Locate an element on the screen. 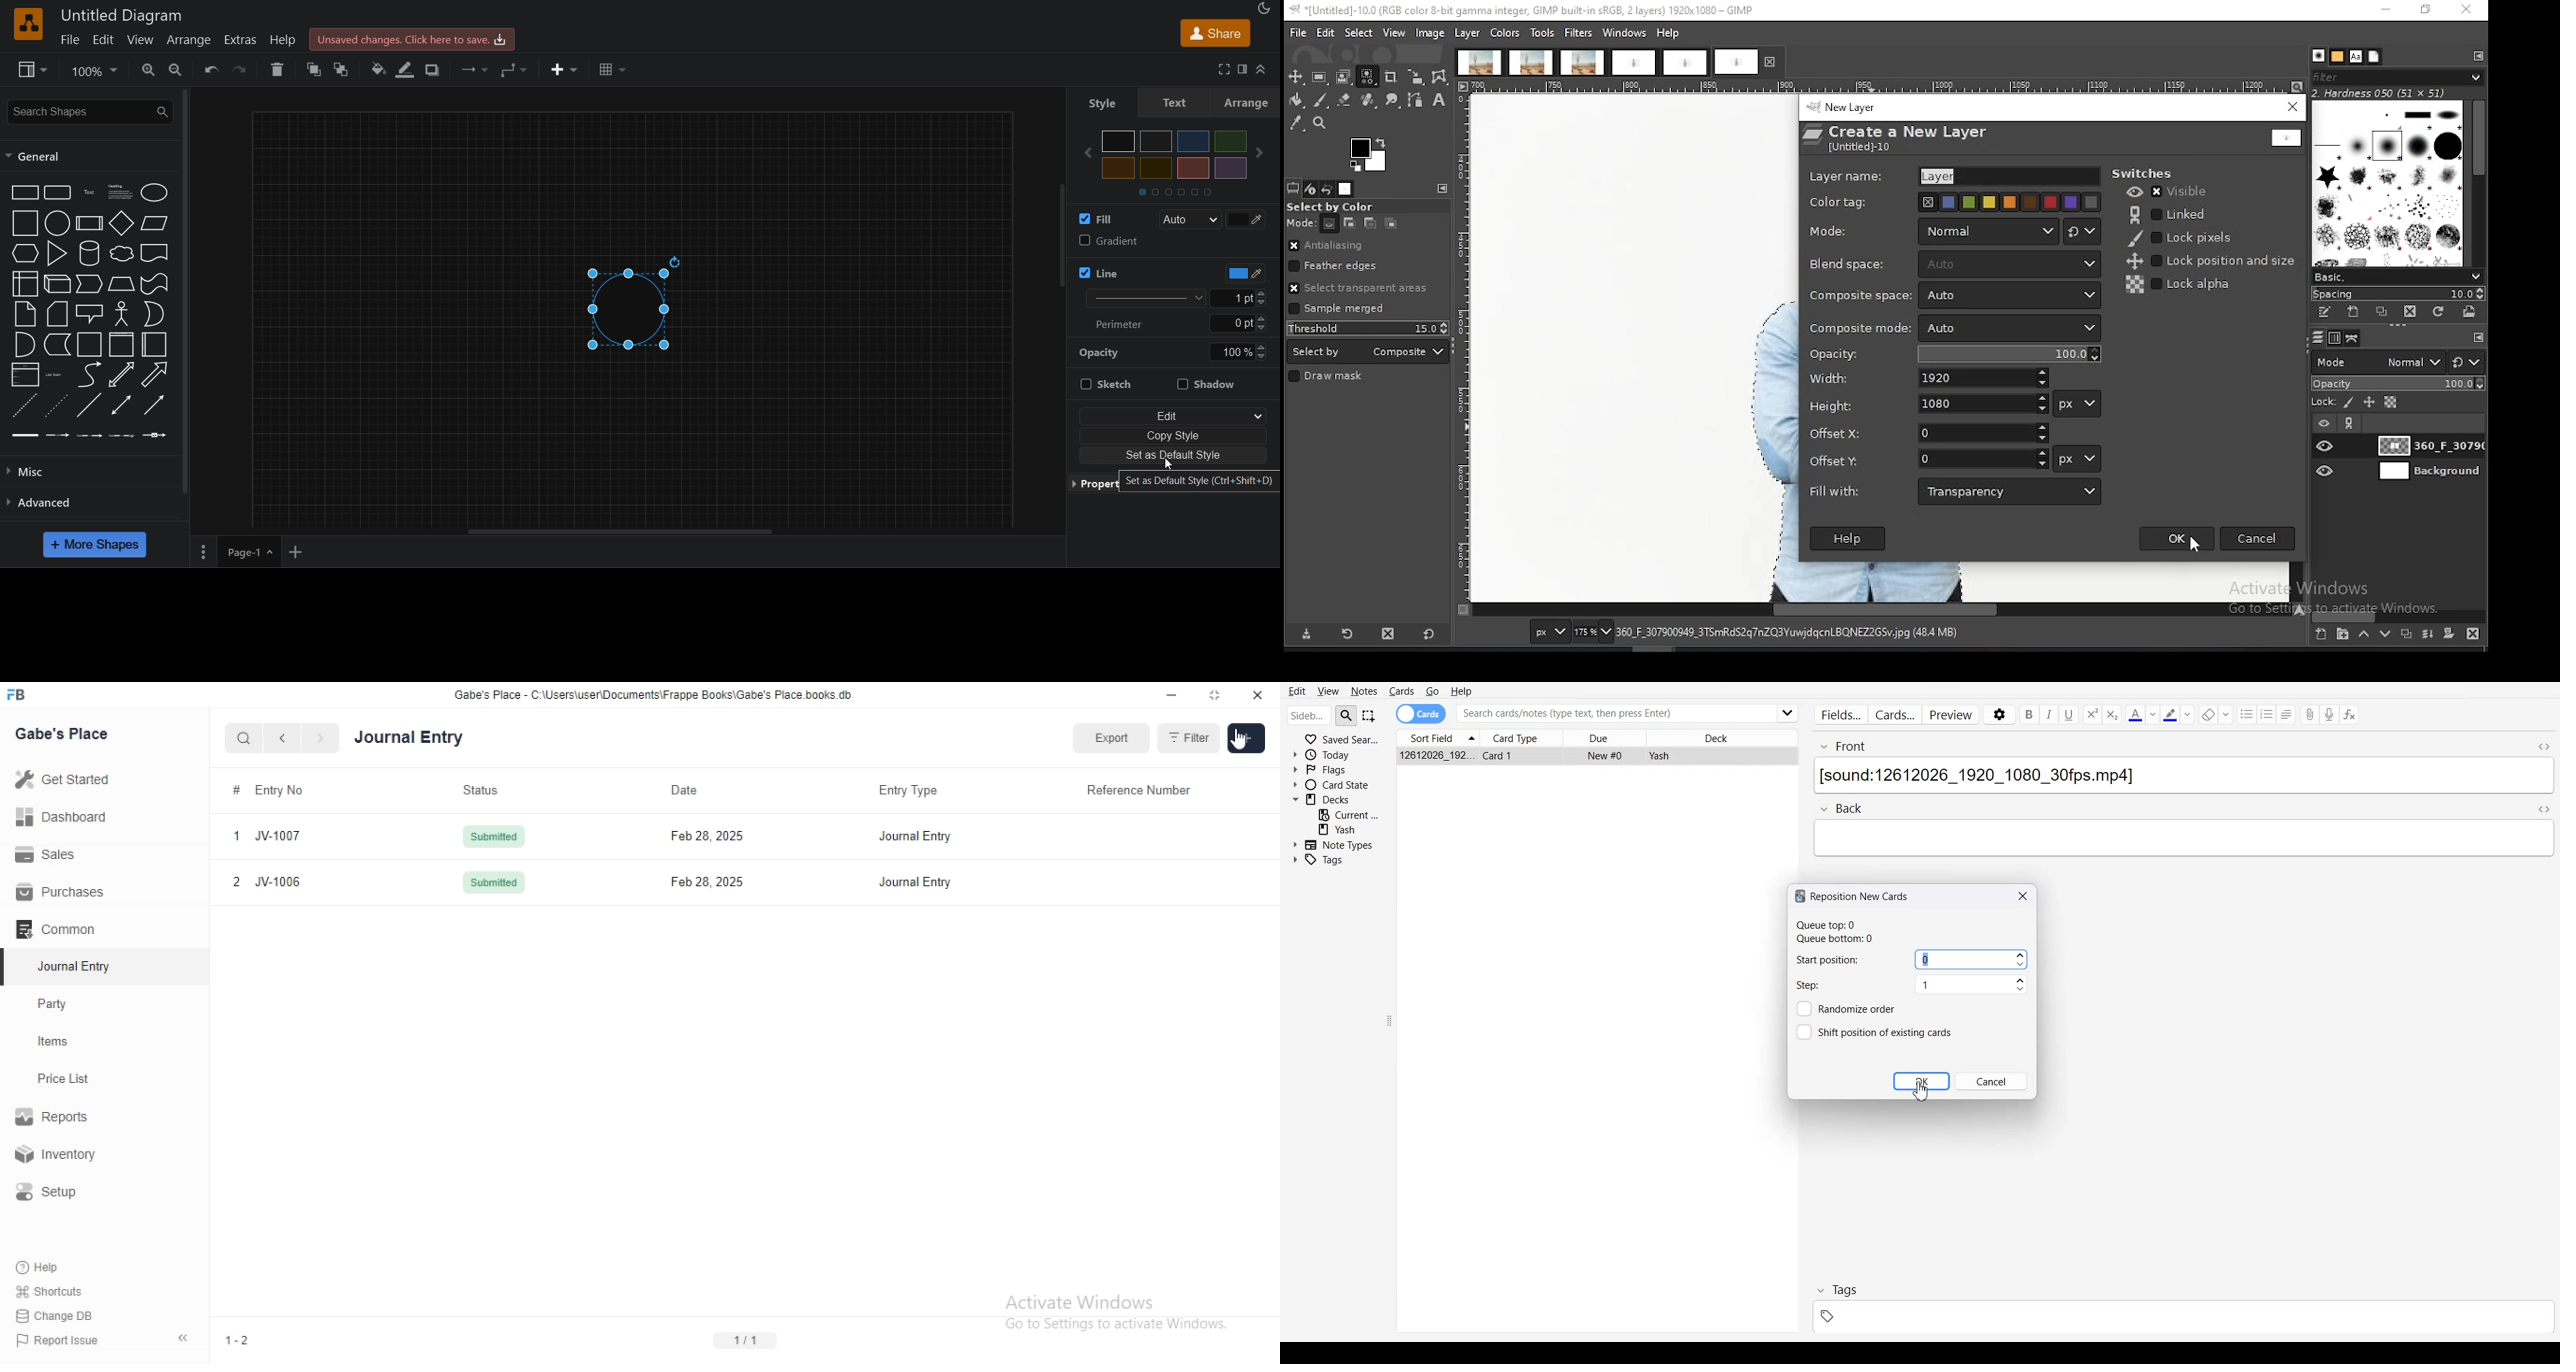 The width and height of the screenshot is (2576, 1372). line thickness is located at coordinates (1136, 297).